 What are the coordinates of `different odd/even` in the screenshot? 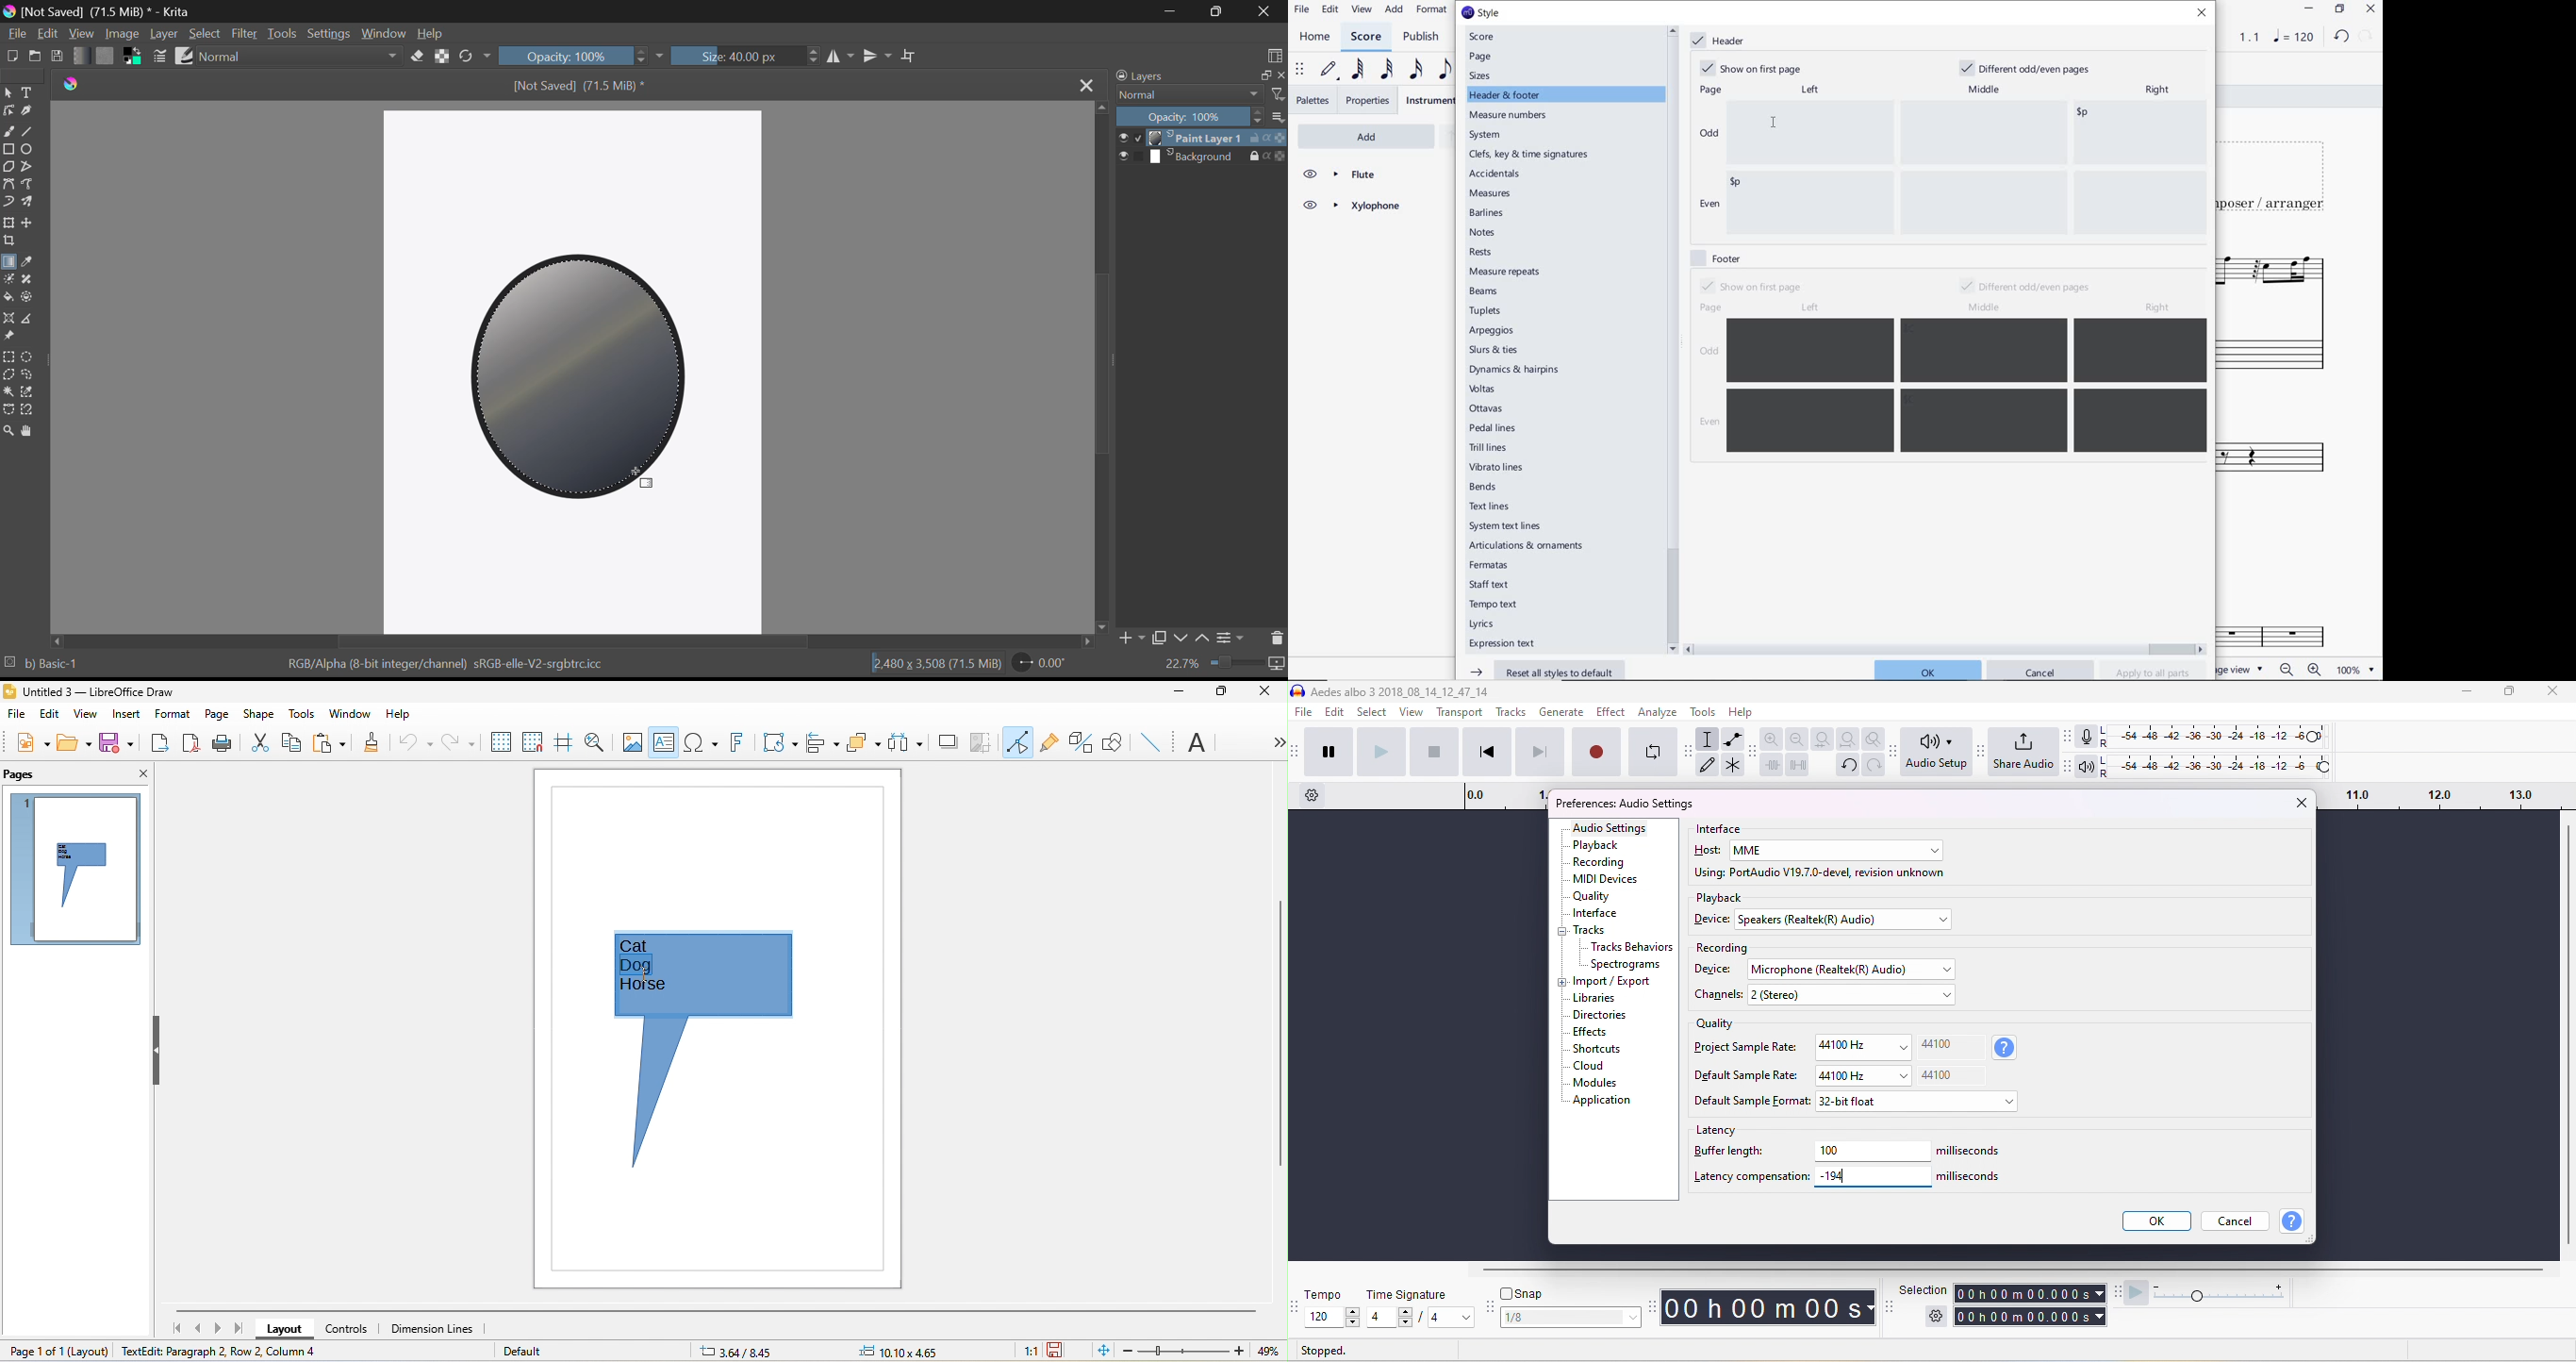 It's located at (2027, 288).